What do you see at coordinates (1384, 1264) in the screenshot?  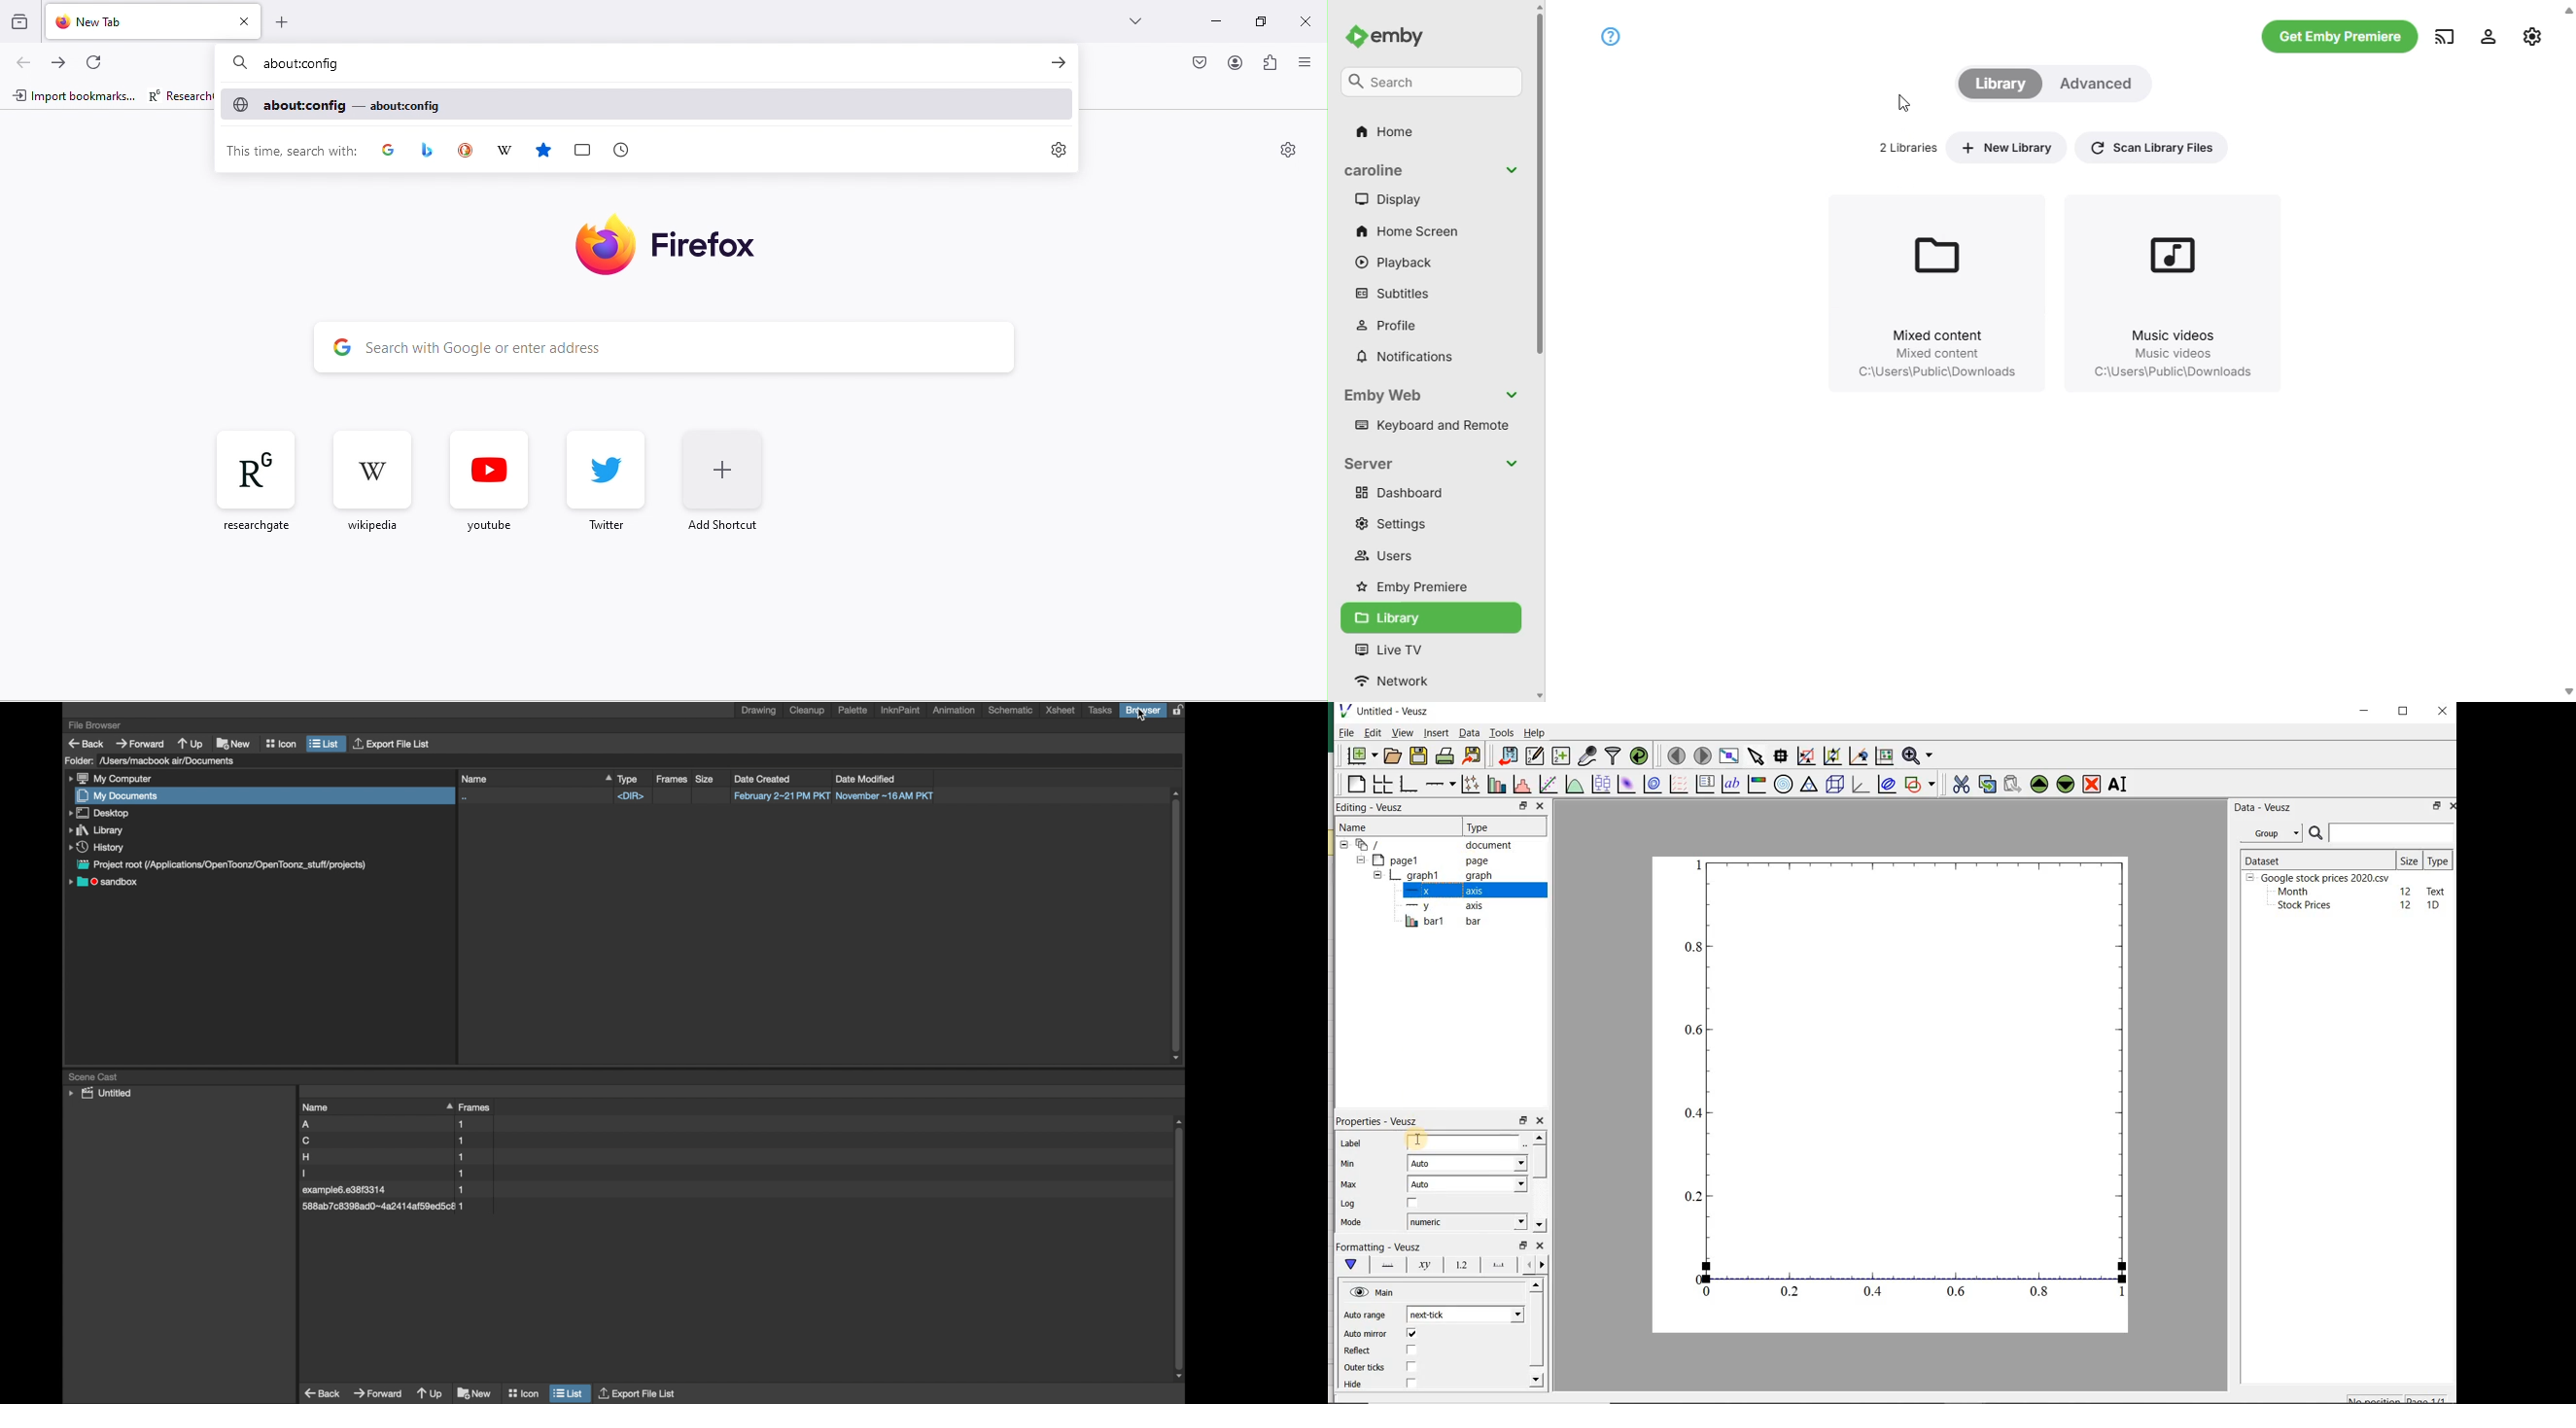 I see `axis line` at bounding box center [1384, 1264].